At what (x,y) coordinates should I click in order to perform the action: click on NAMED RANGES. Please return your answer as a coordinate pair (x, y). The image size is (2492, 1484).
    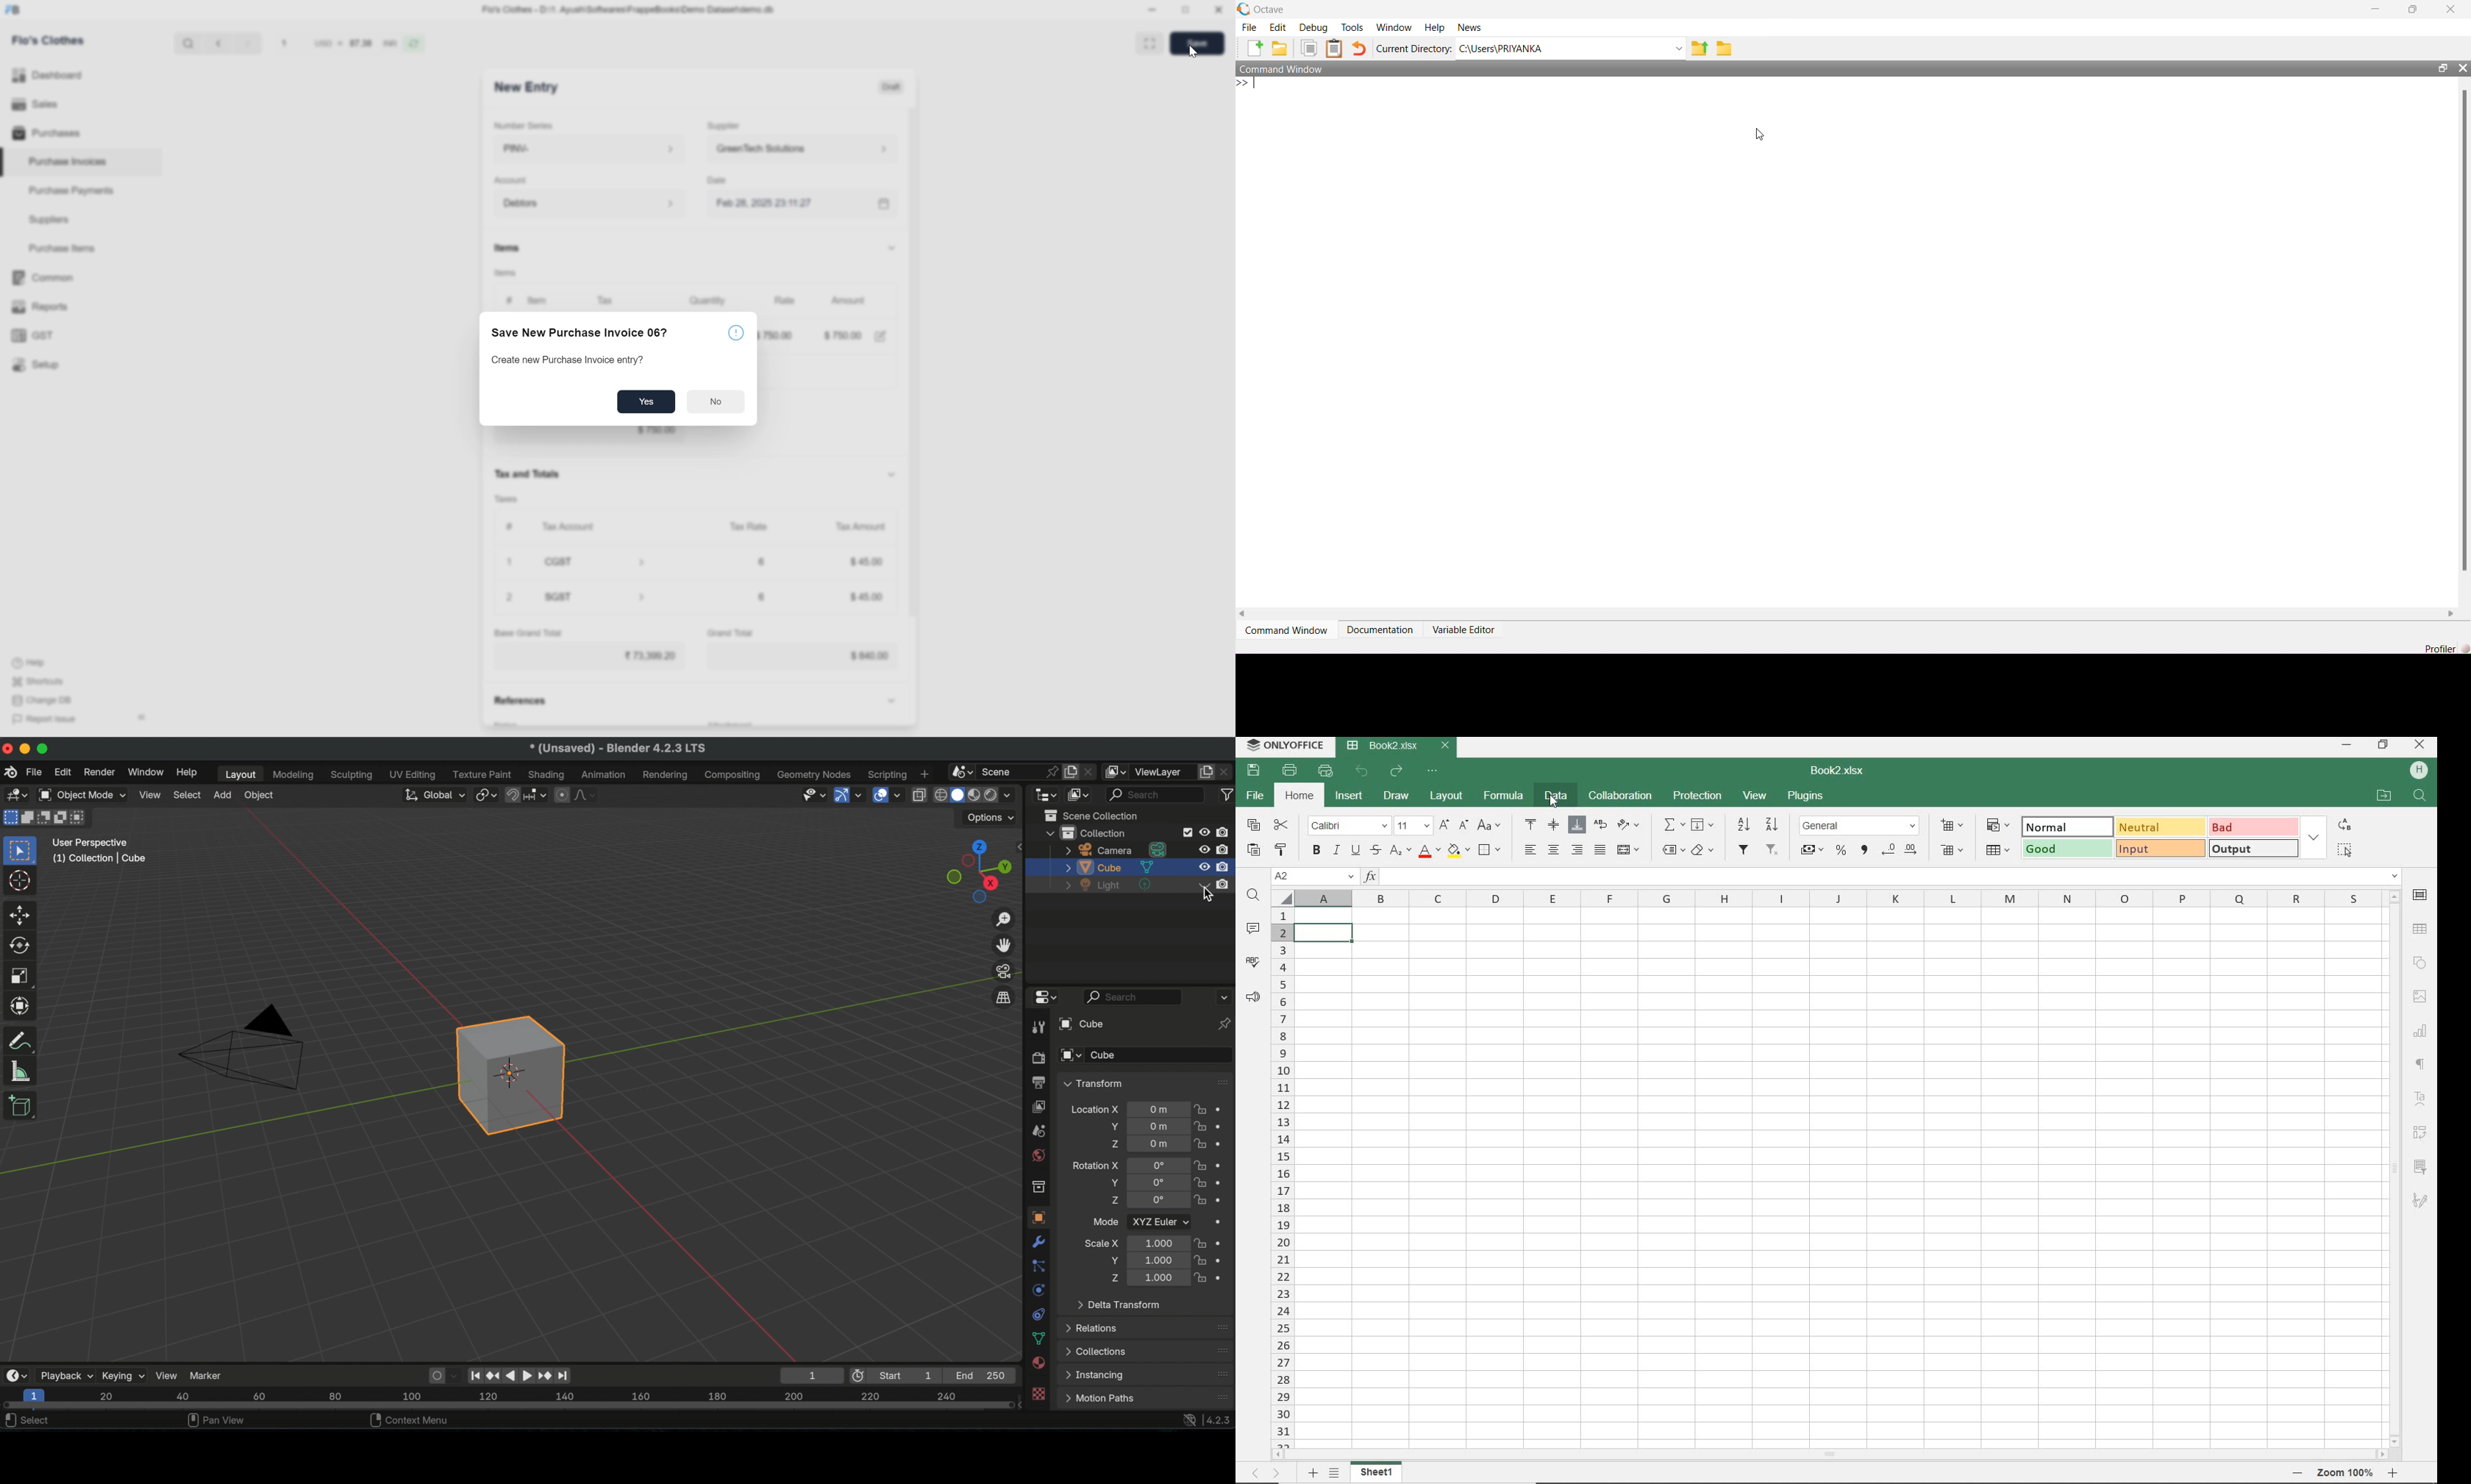
    Looking at the image, I should click on (1672, 849).